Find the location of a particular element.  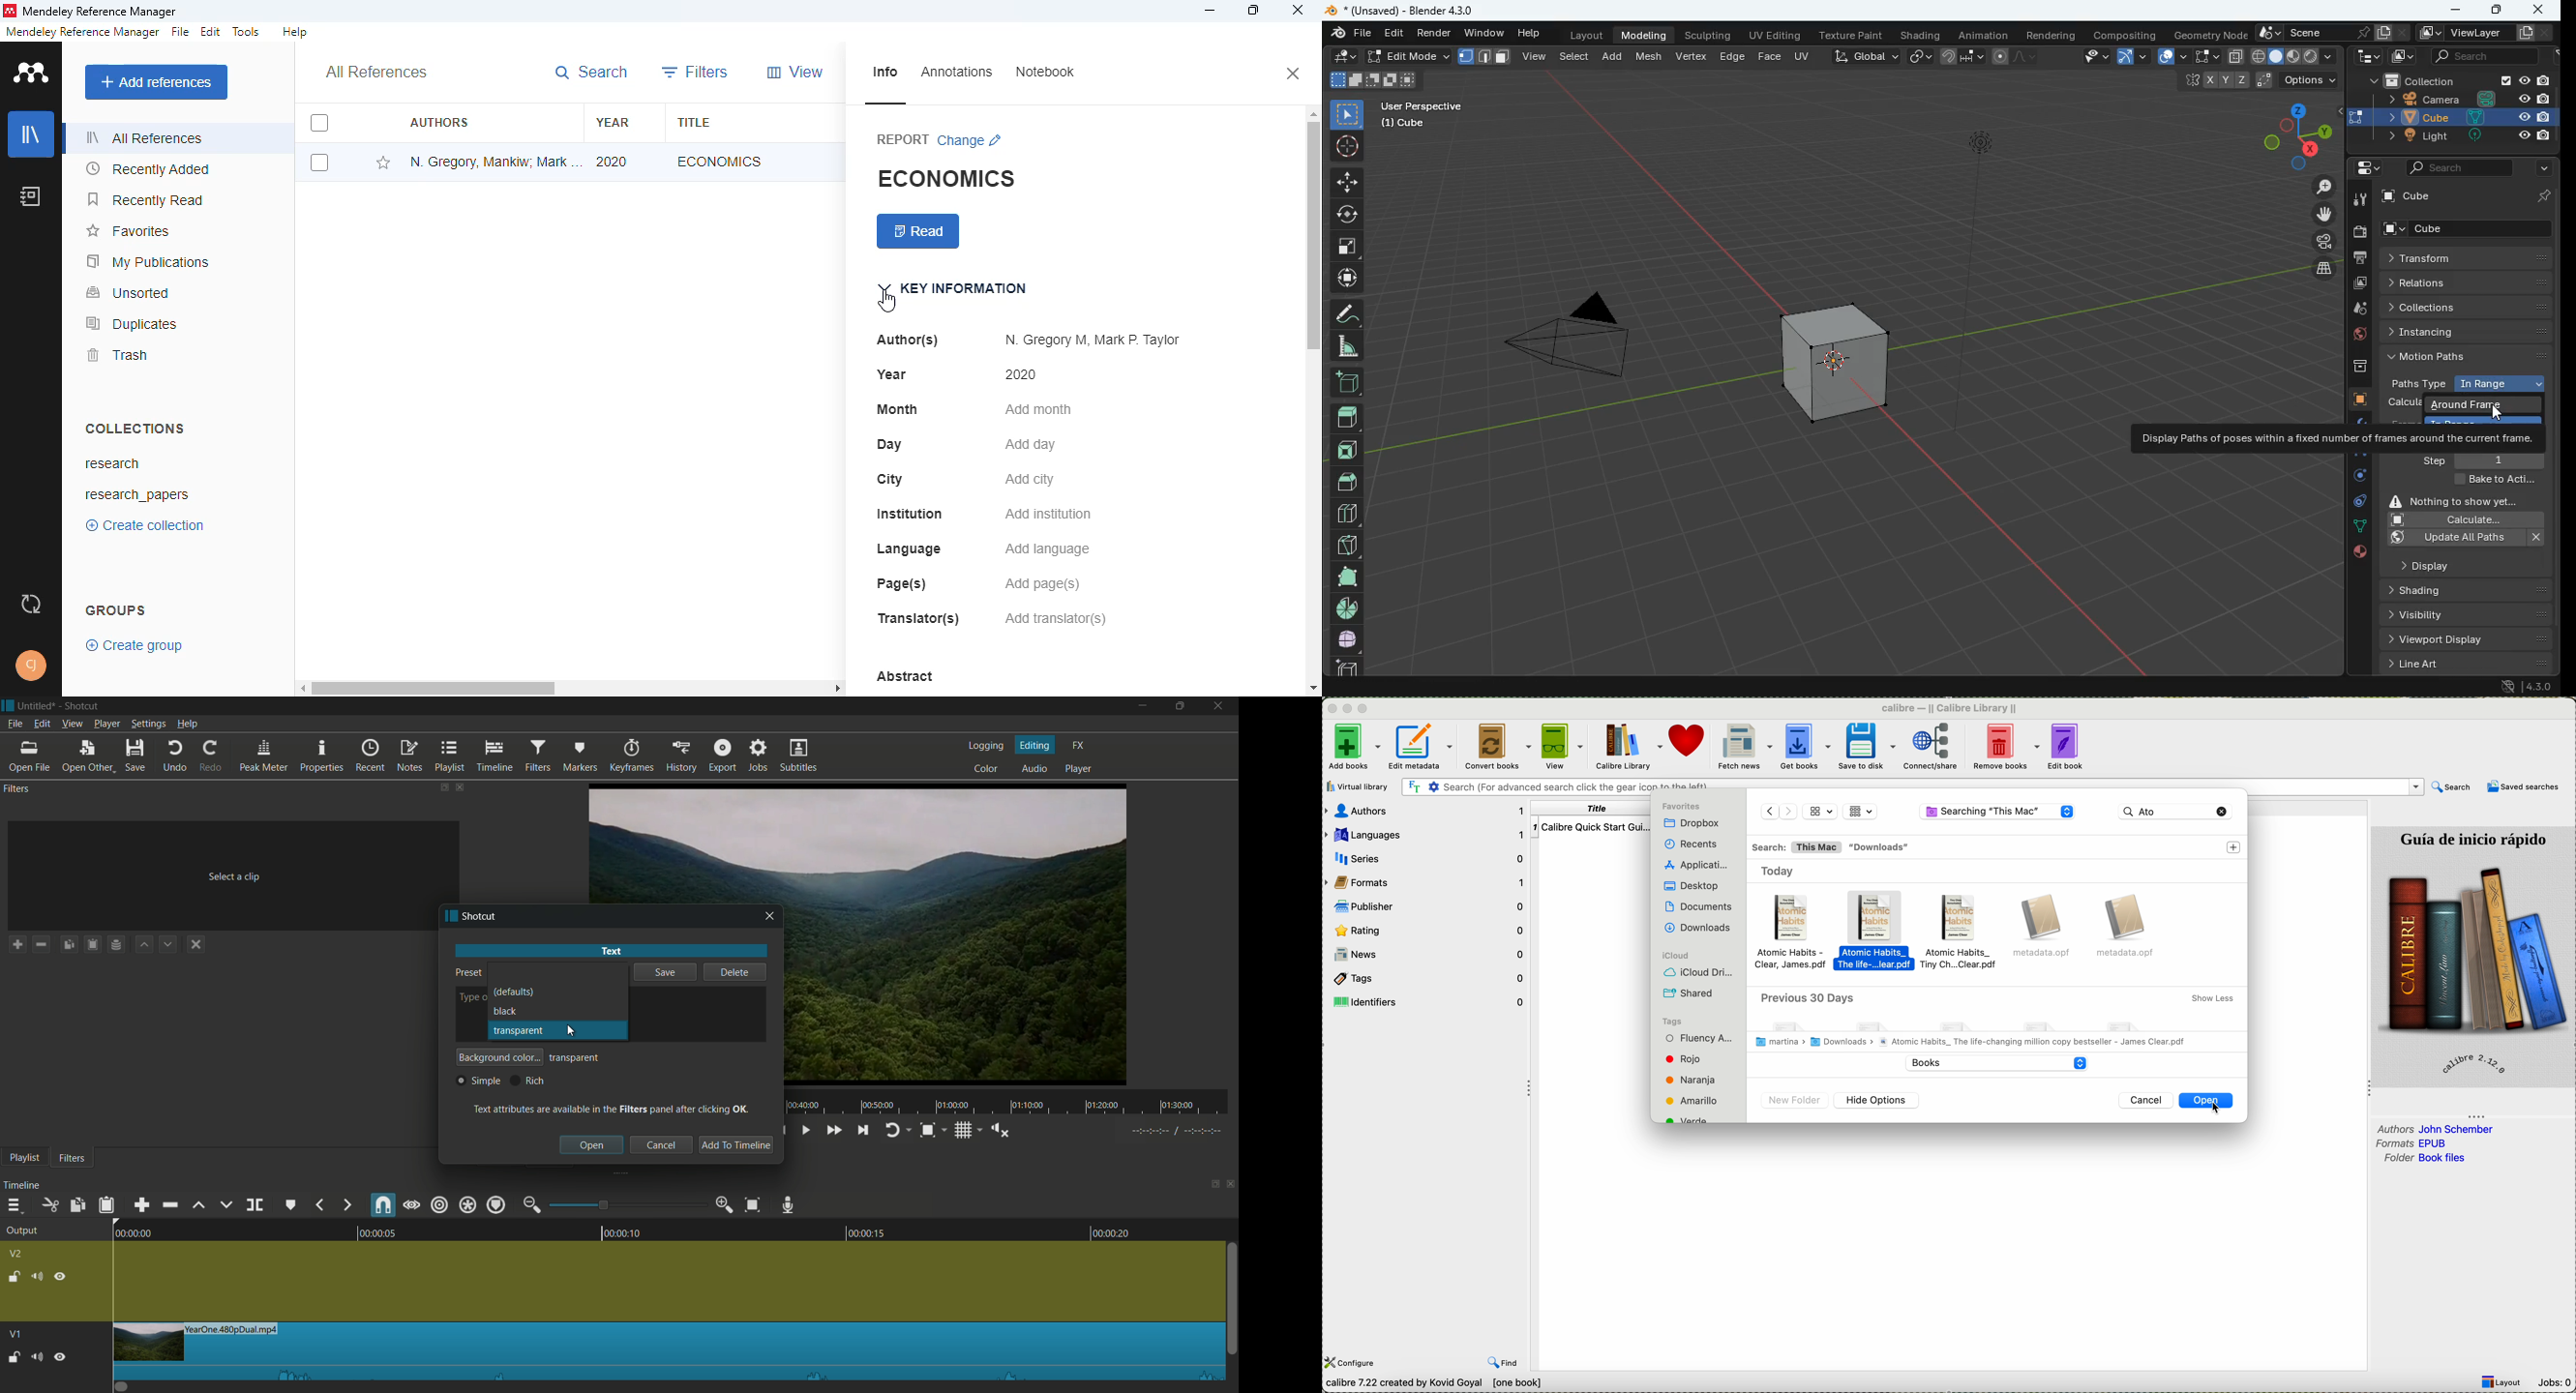

help is located at coordinates (294, 32).